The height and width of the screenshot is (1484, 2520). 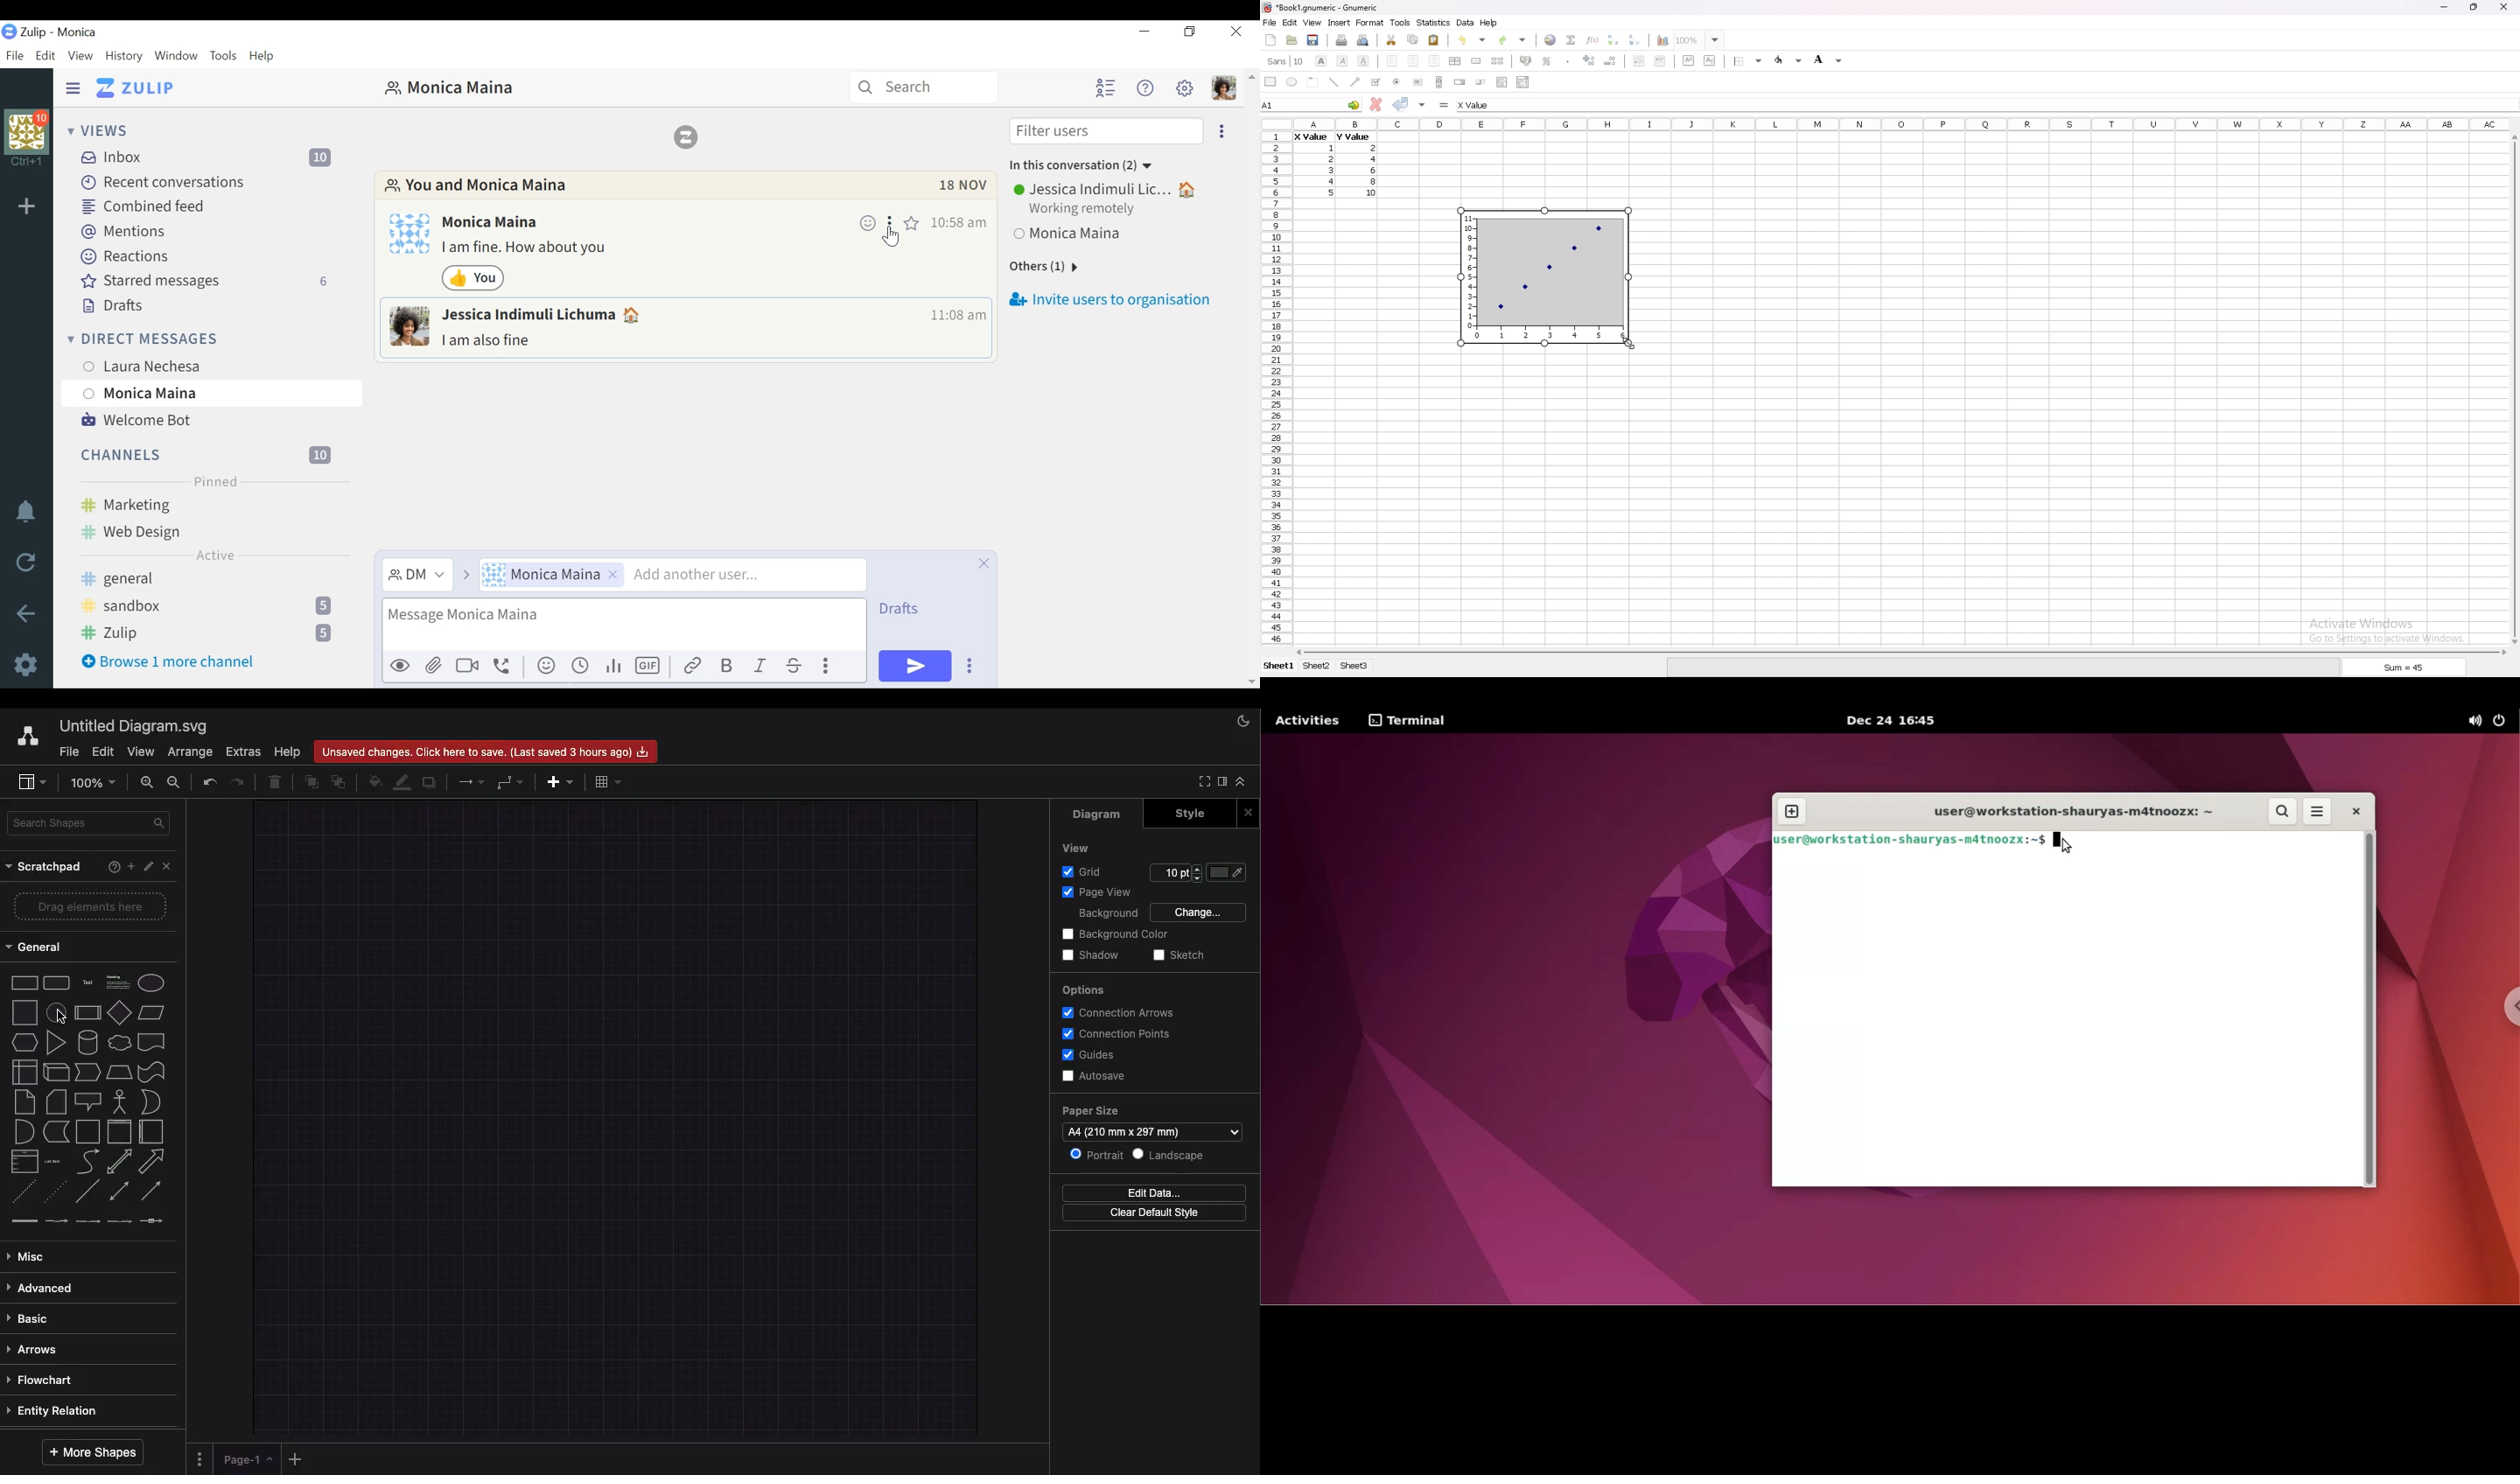 What do you see at coordinates (981, 564) in the screenshot?
I see `close` at bounding box center [981, 564].